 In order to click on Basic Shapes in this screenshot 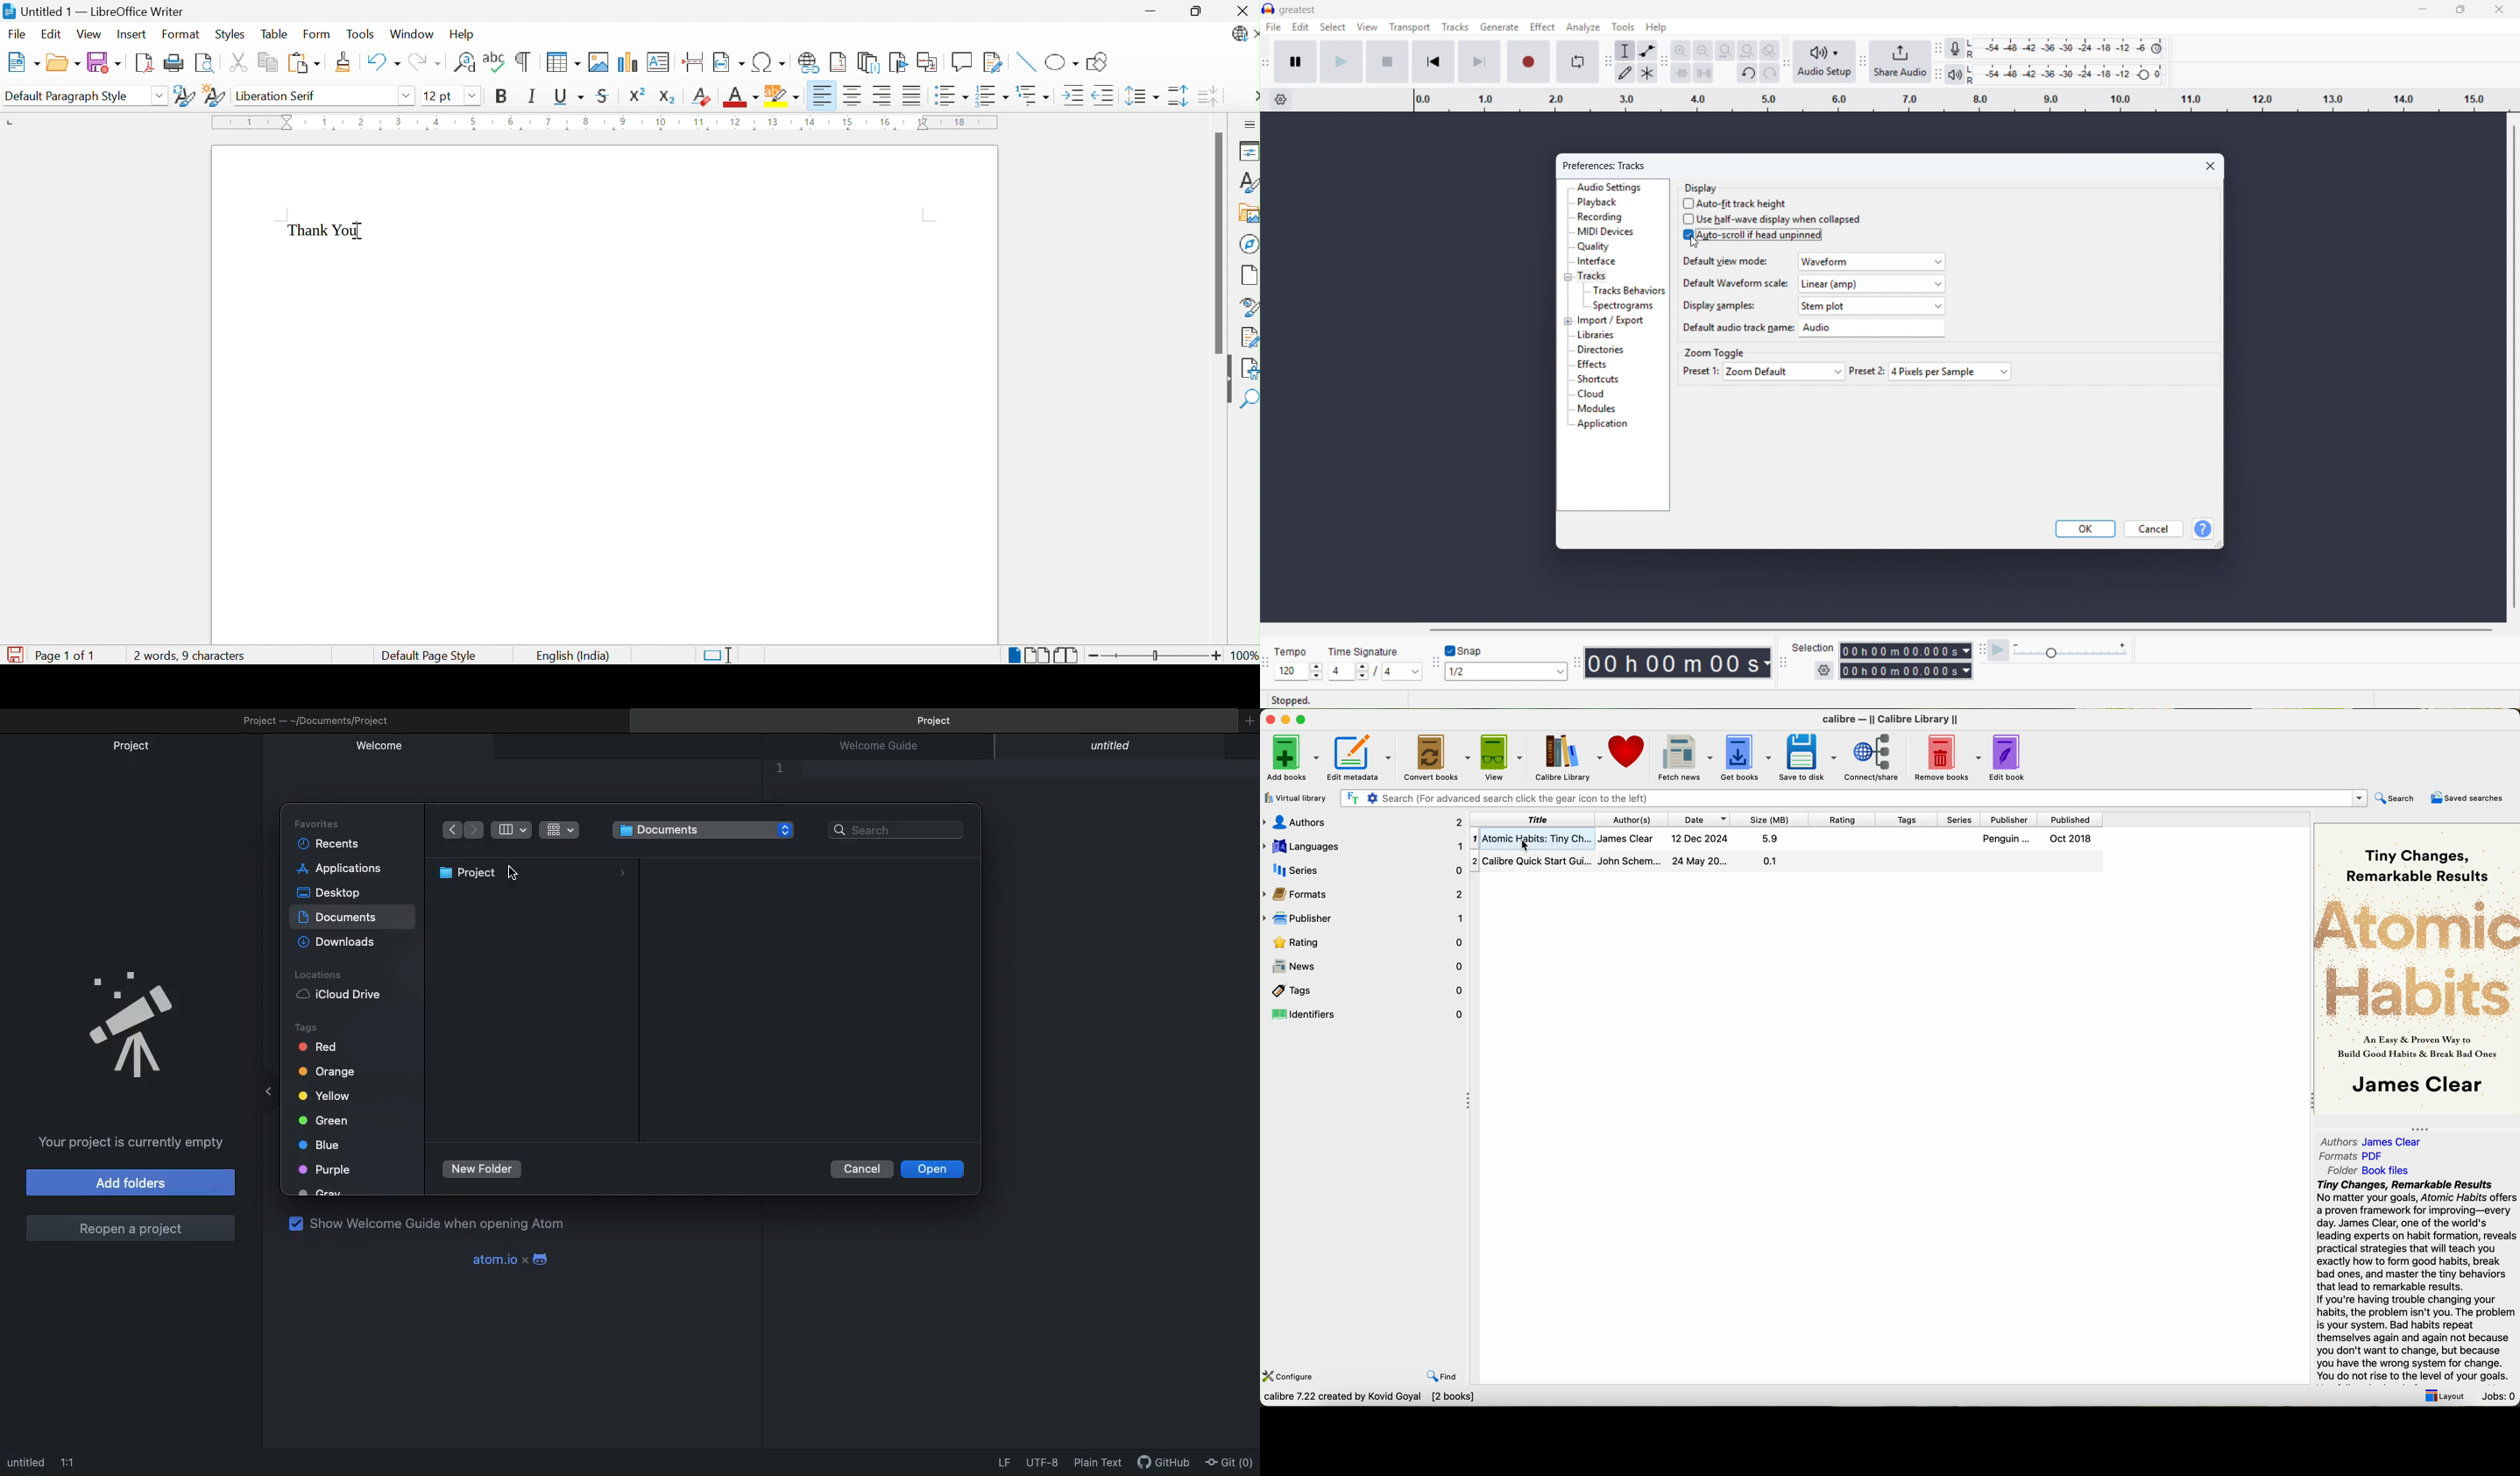, I will do `click(1060, 60)`.